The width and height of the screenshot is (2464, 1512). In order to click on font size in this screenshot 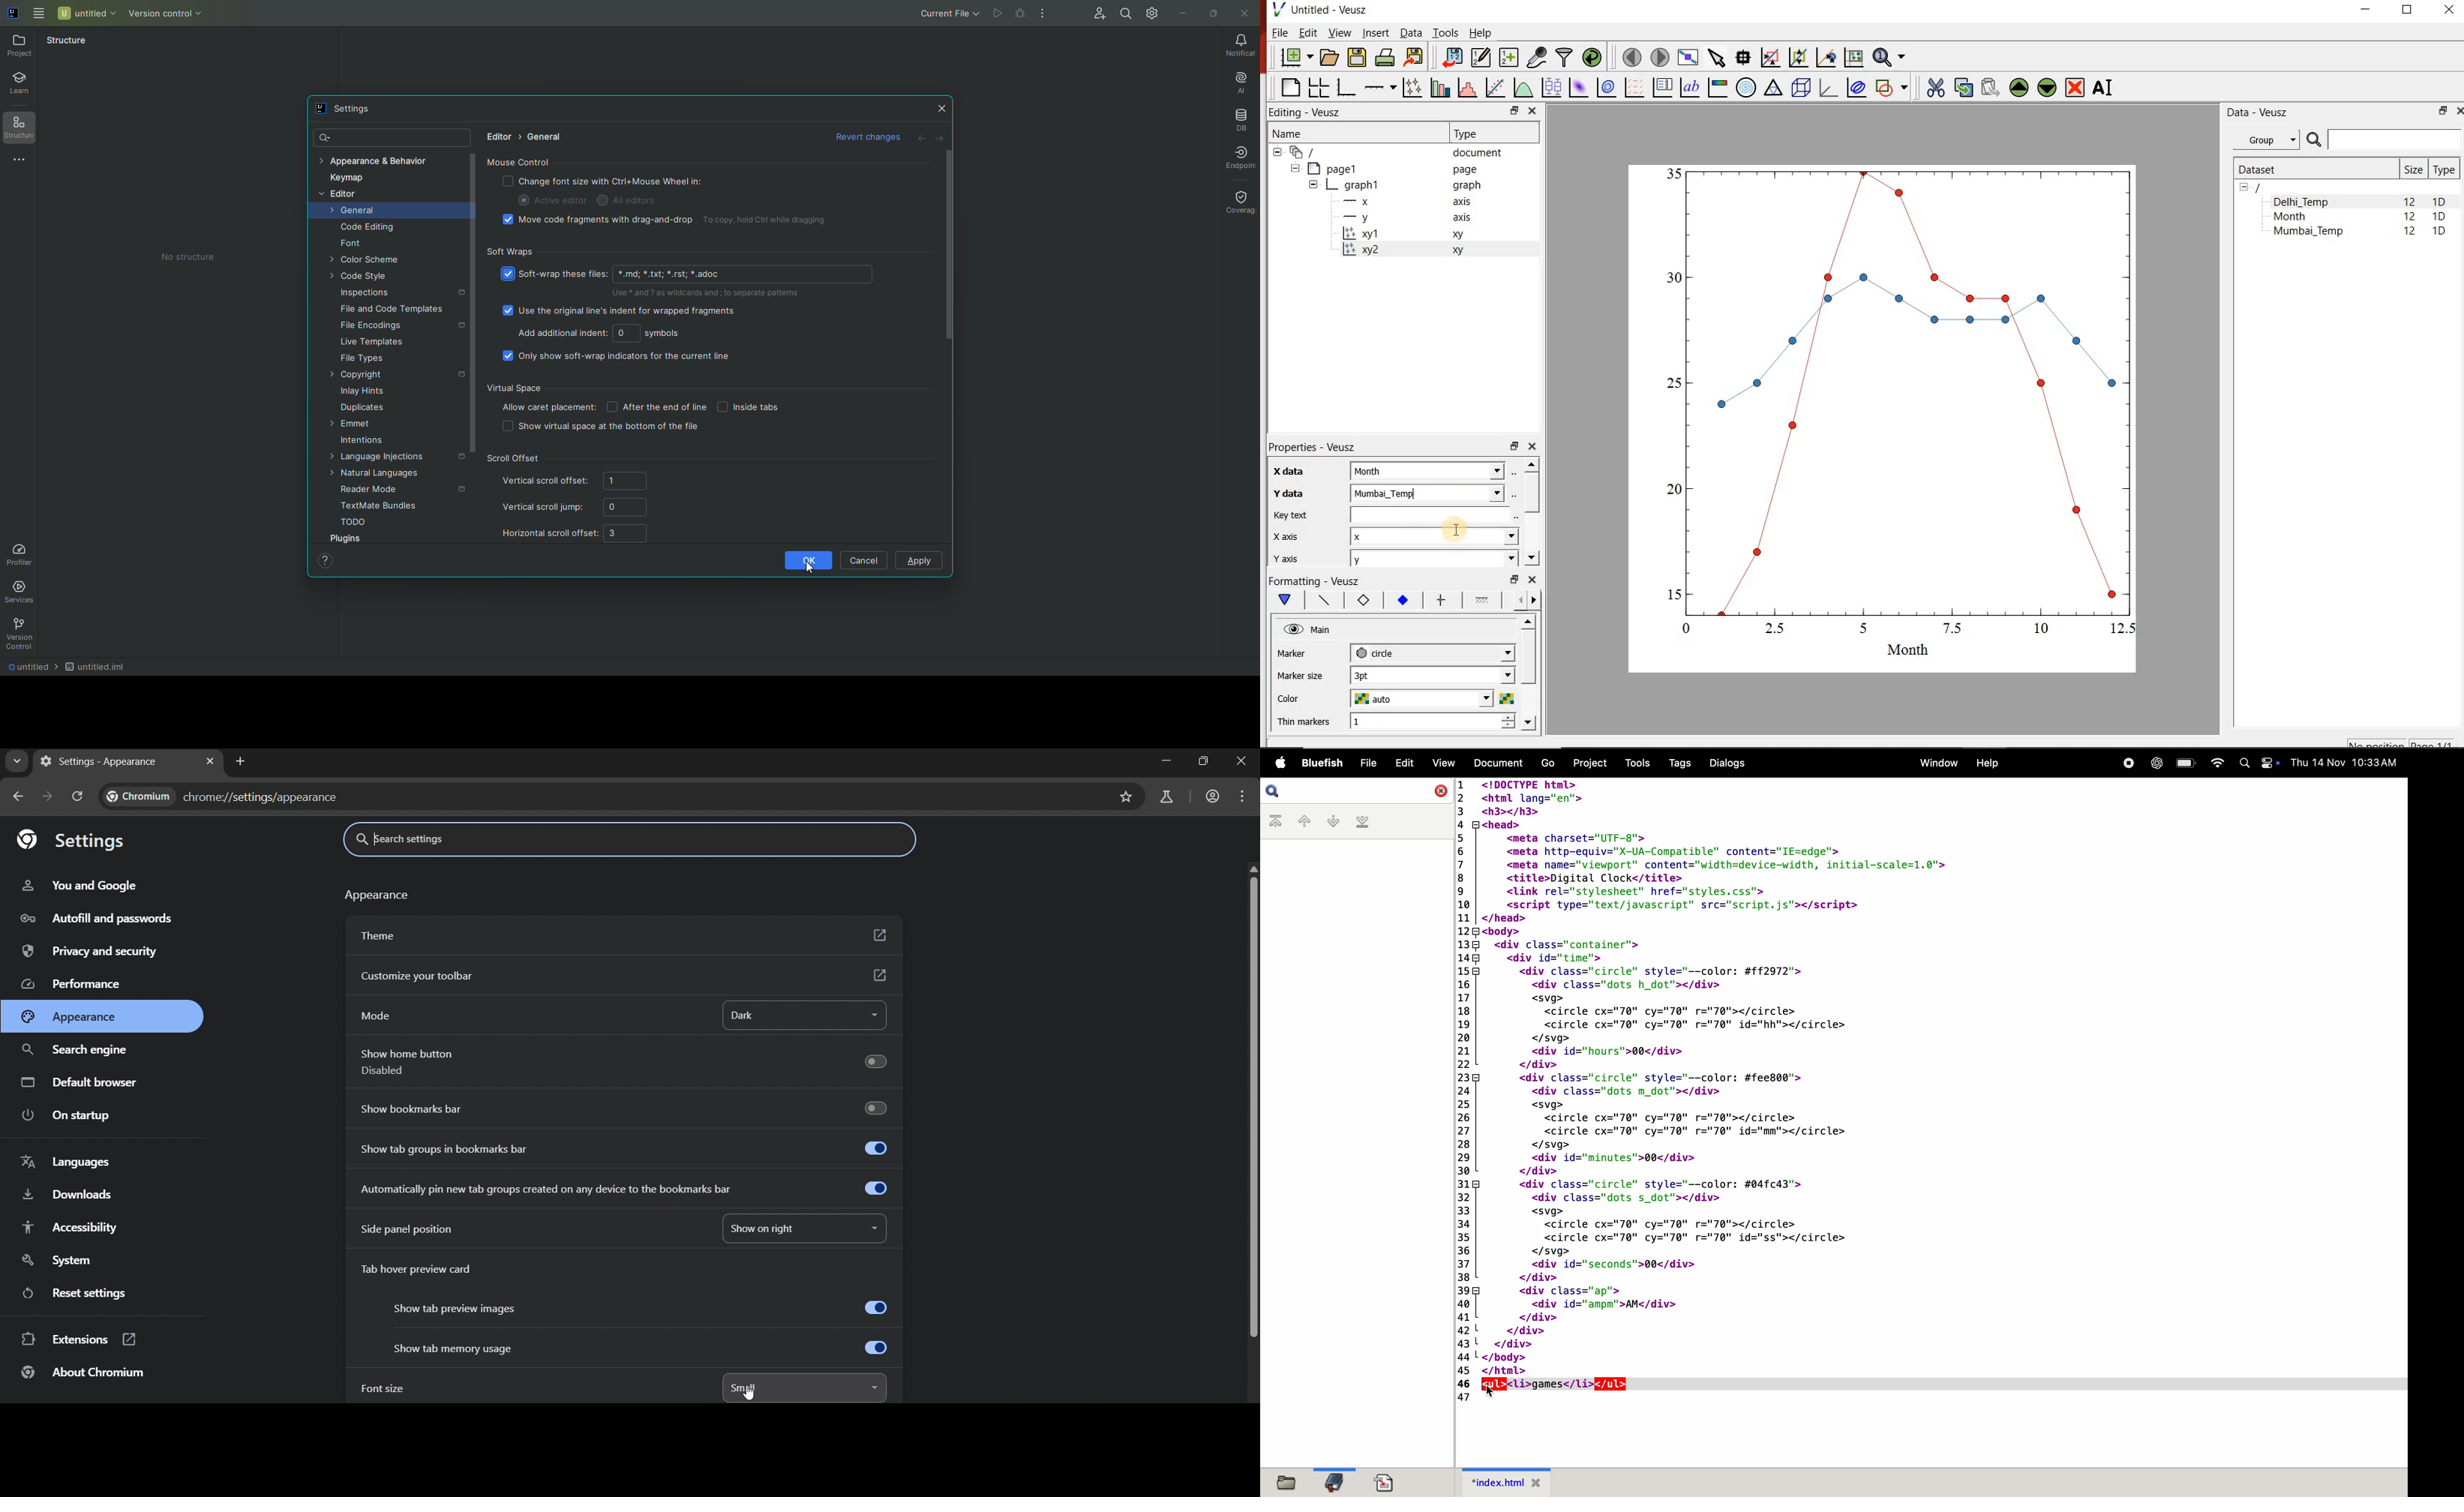, I will do `click(381, 1389)`.